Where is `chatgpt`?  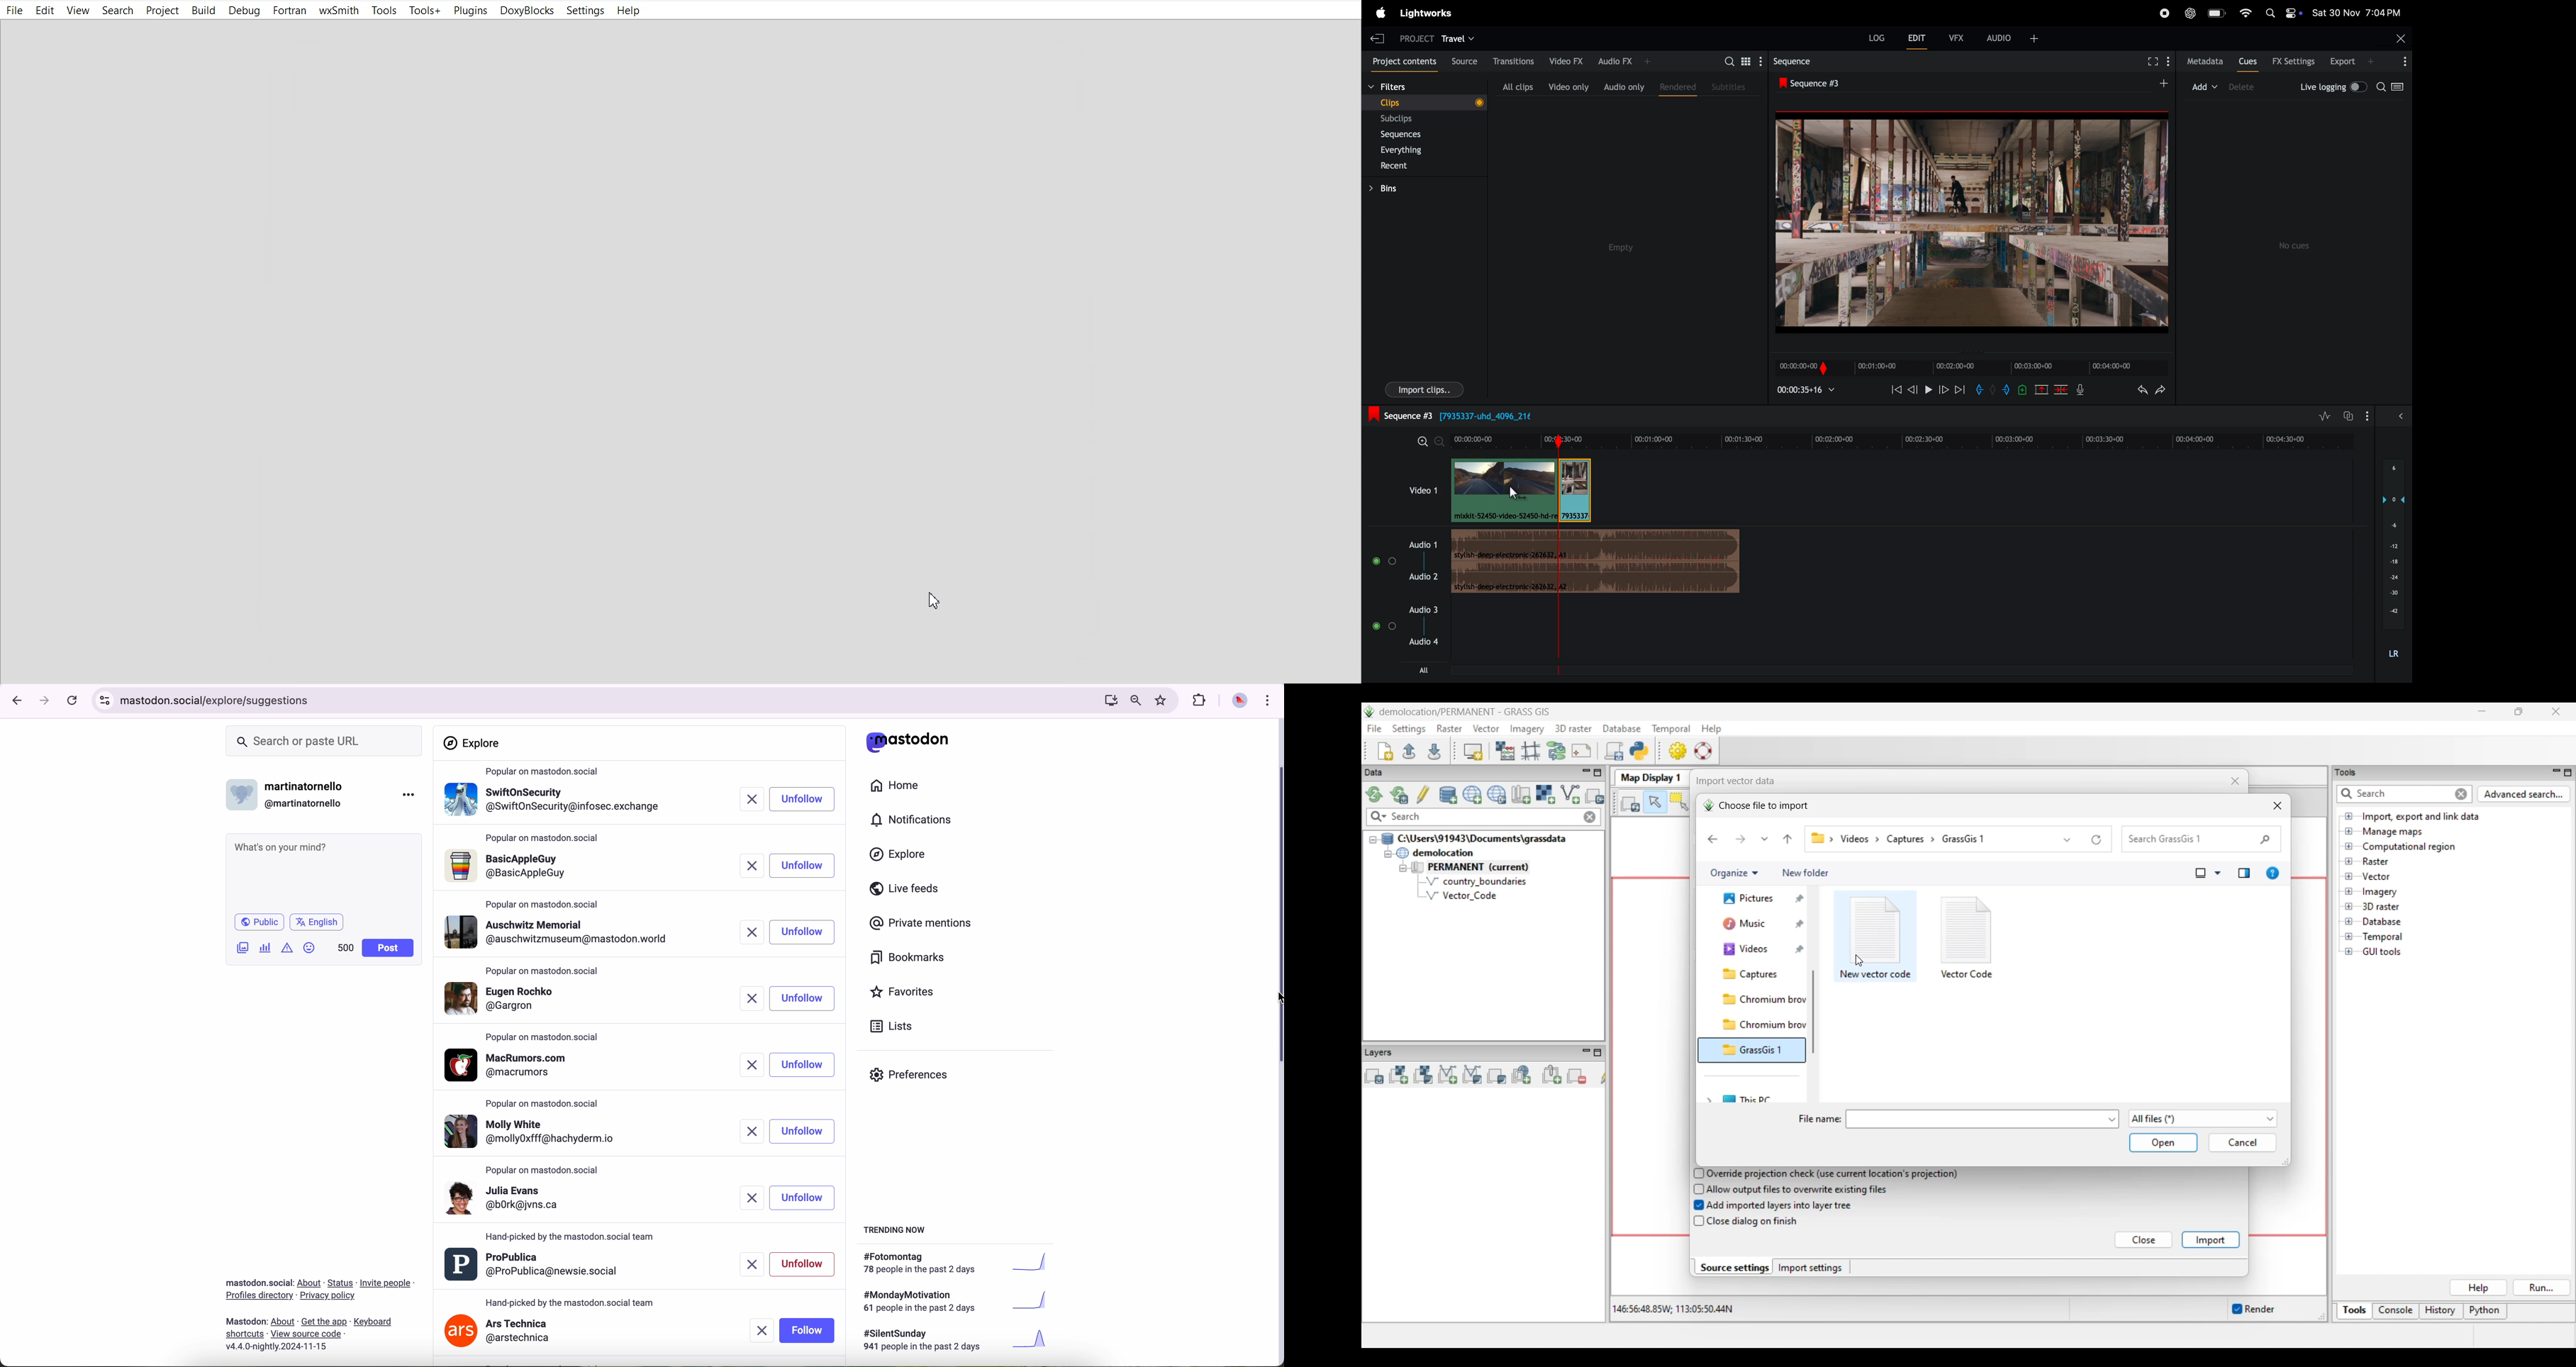 chatgpt is located at coordinates (2191, 12).